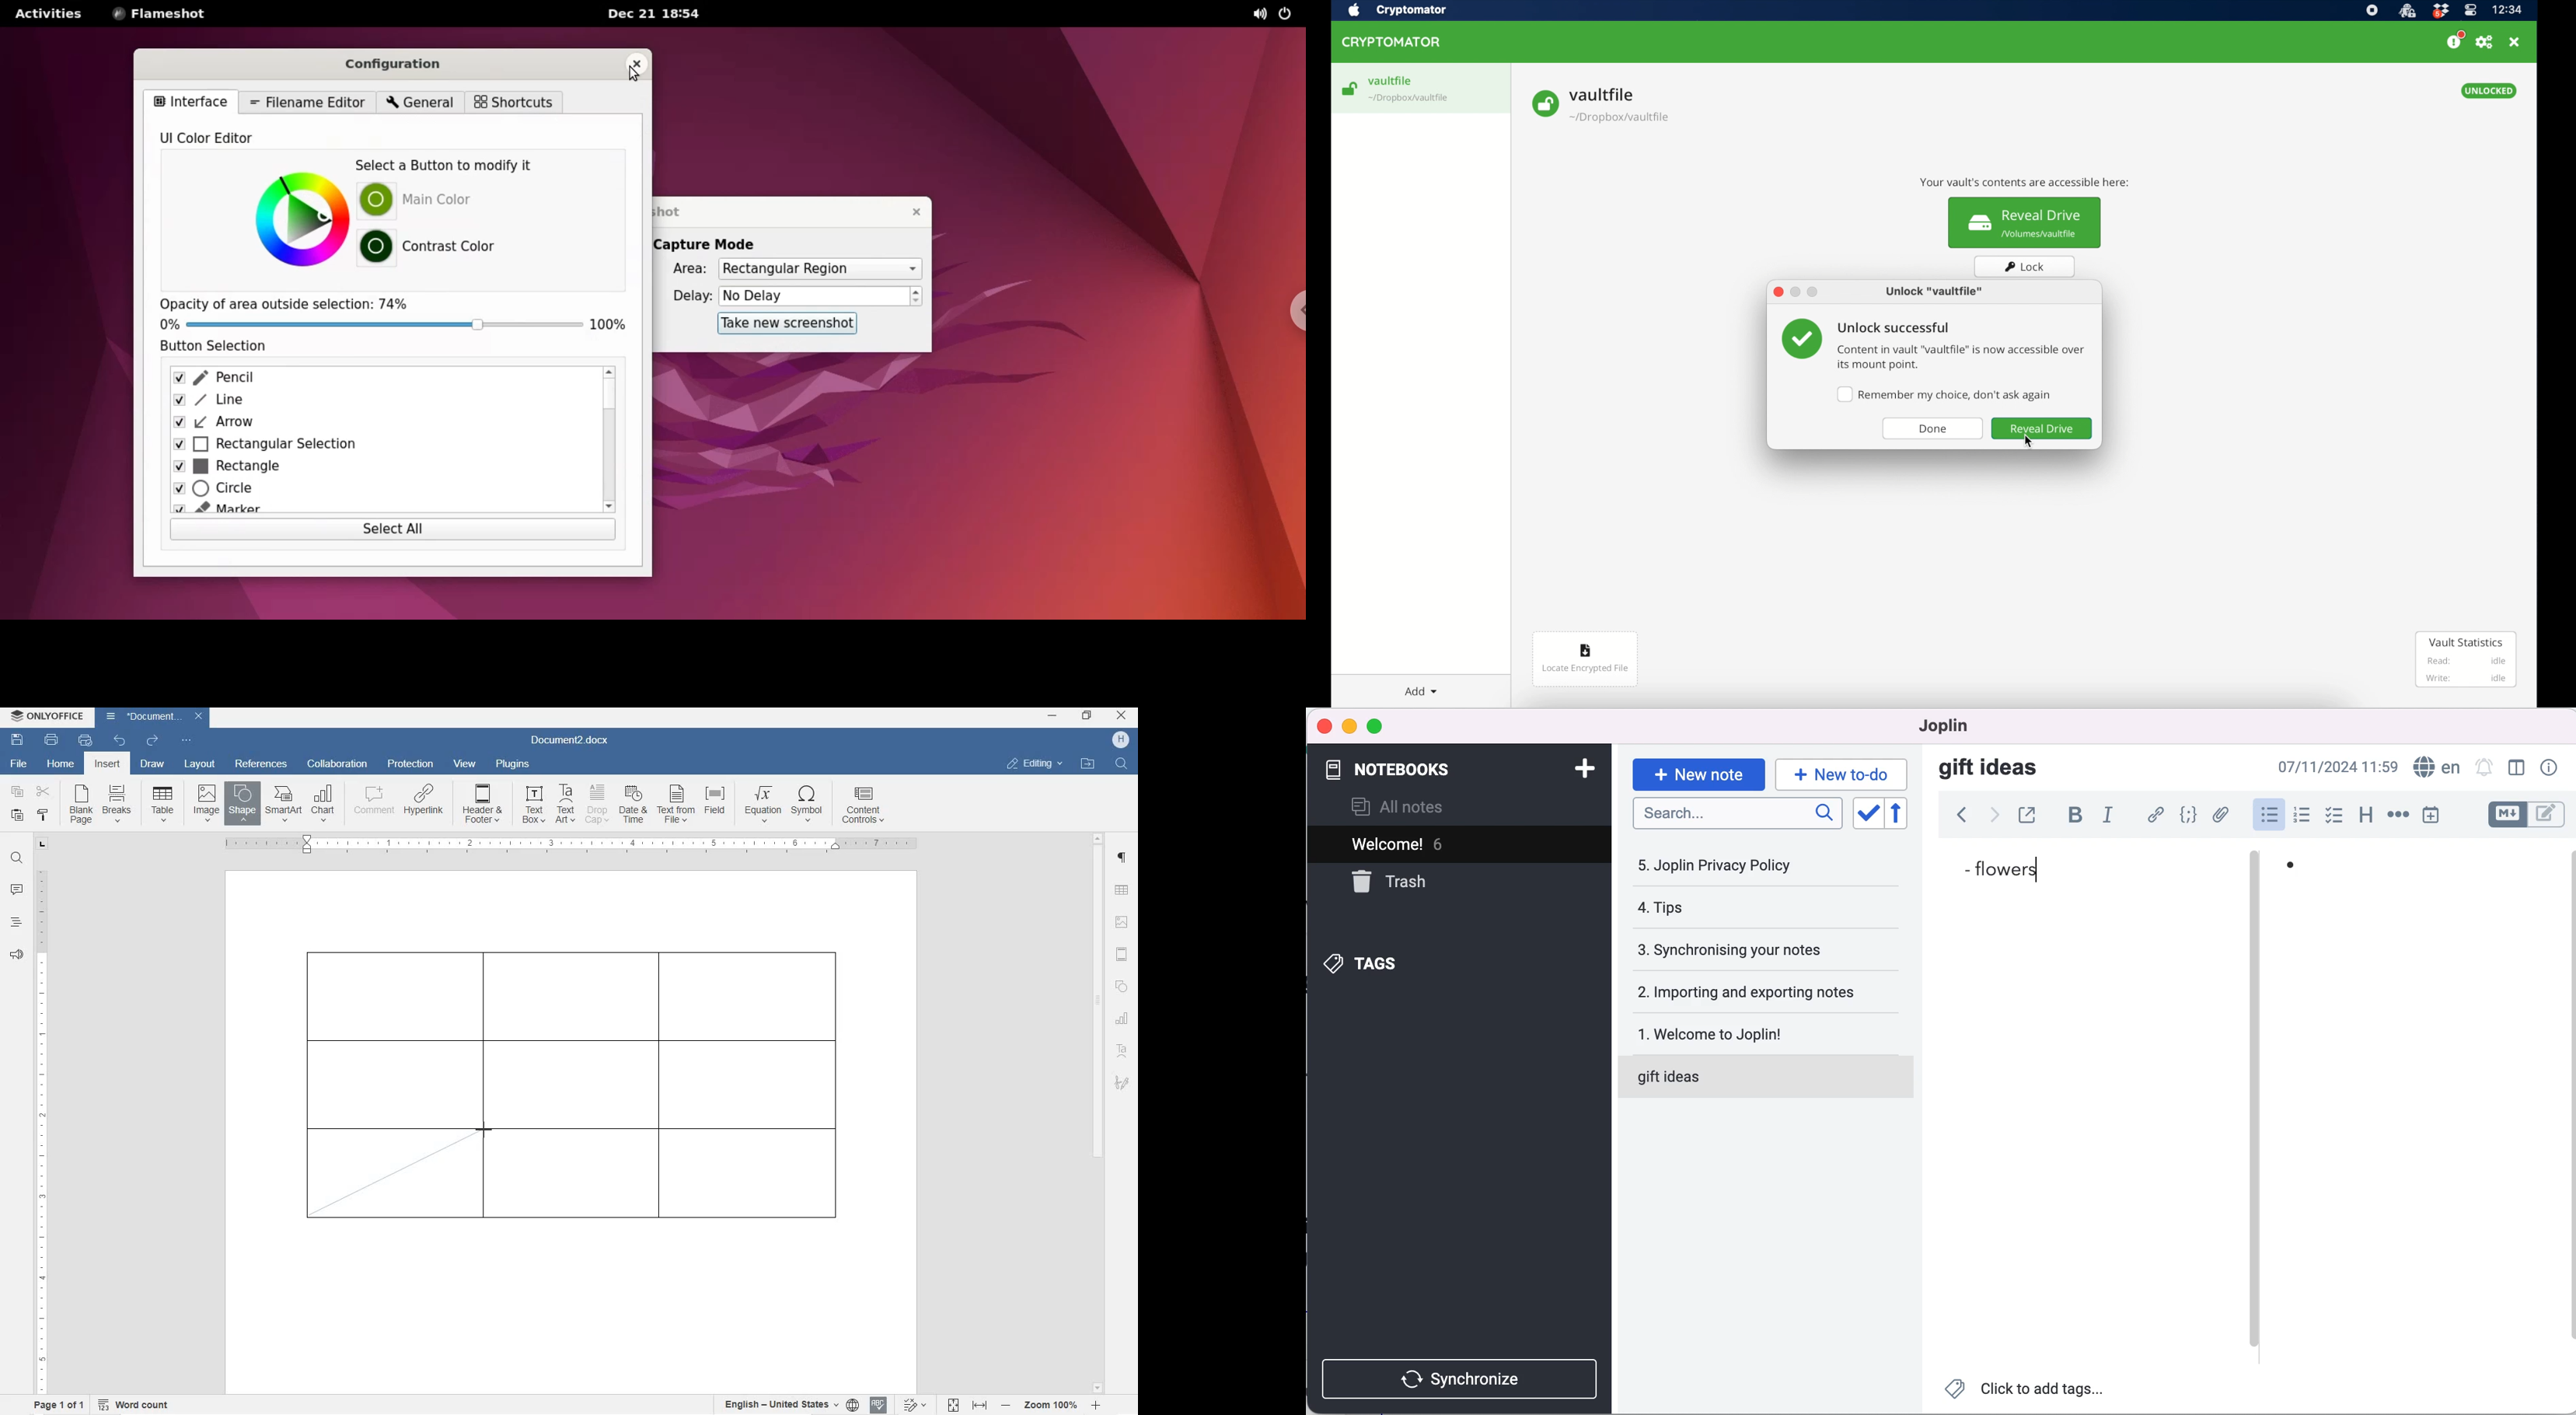 The width and height of the screenshot is (2576, 1428). What do you see at coordinates (564, 805) in the screenshot?
I see `TEXT ART` at bounding box center [564, 805].